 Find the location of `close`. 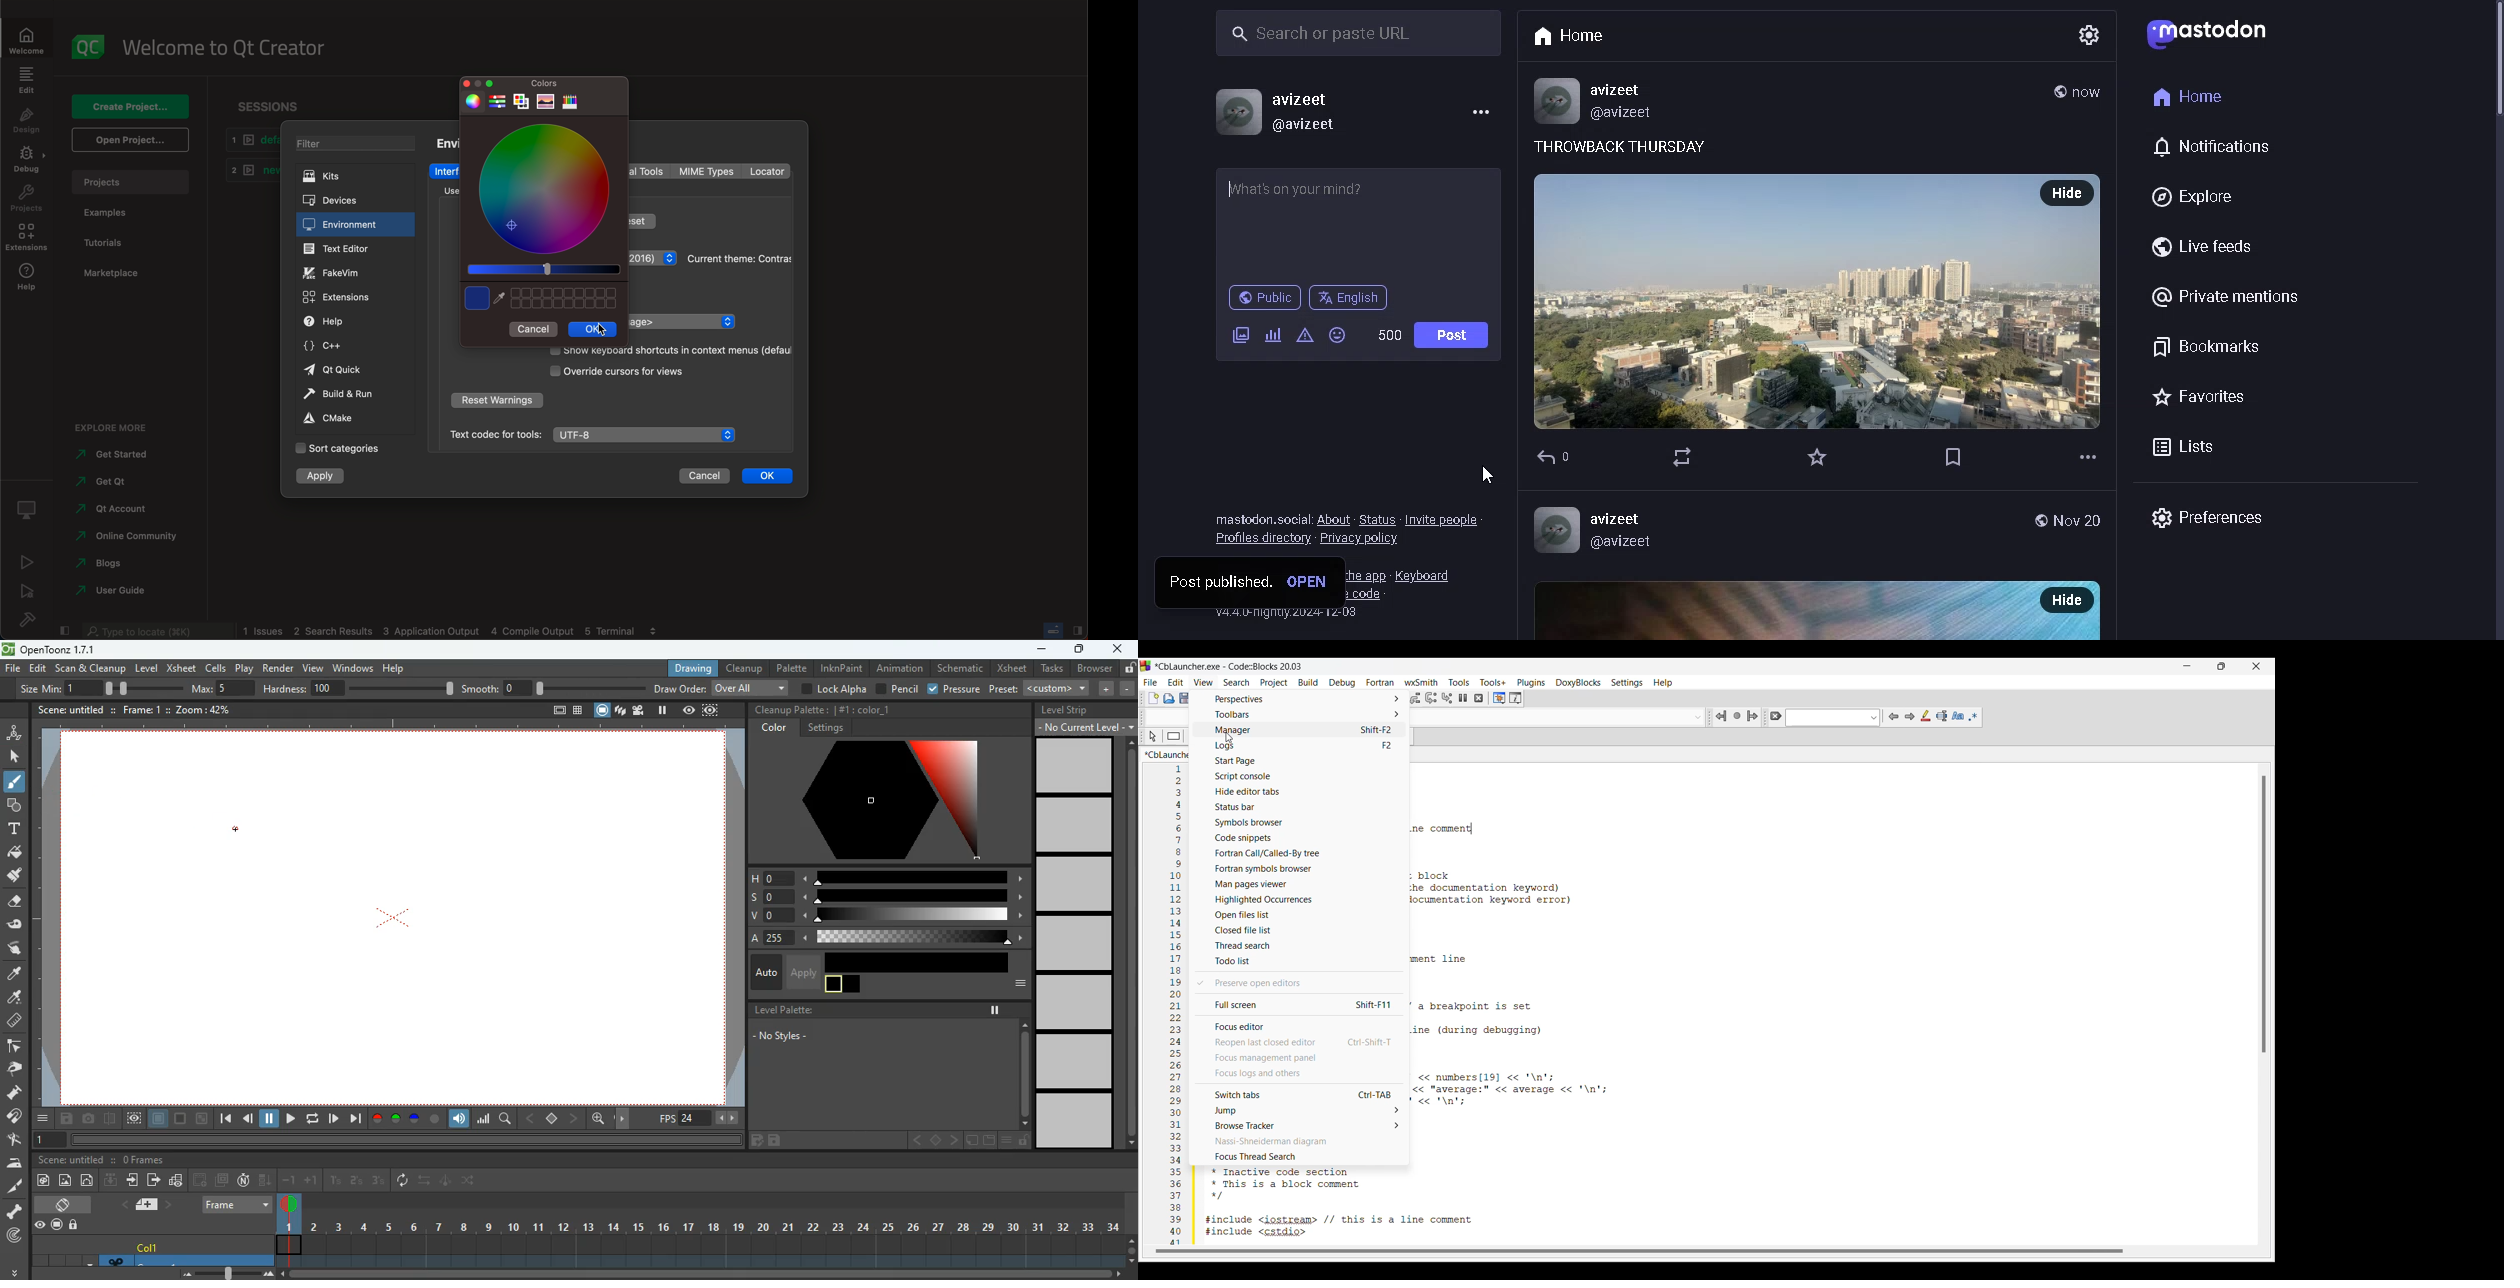

close is located at coordinates (1118, 648).